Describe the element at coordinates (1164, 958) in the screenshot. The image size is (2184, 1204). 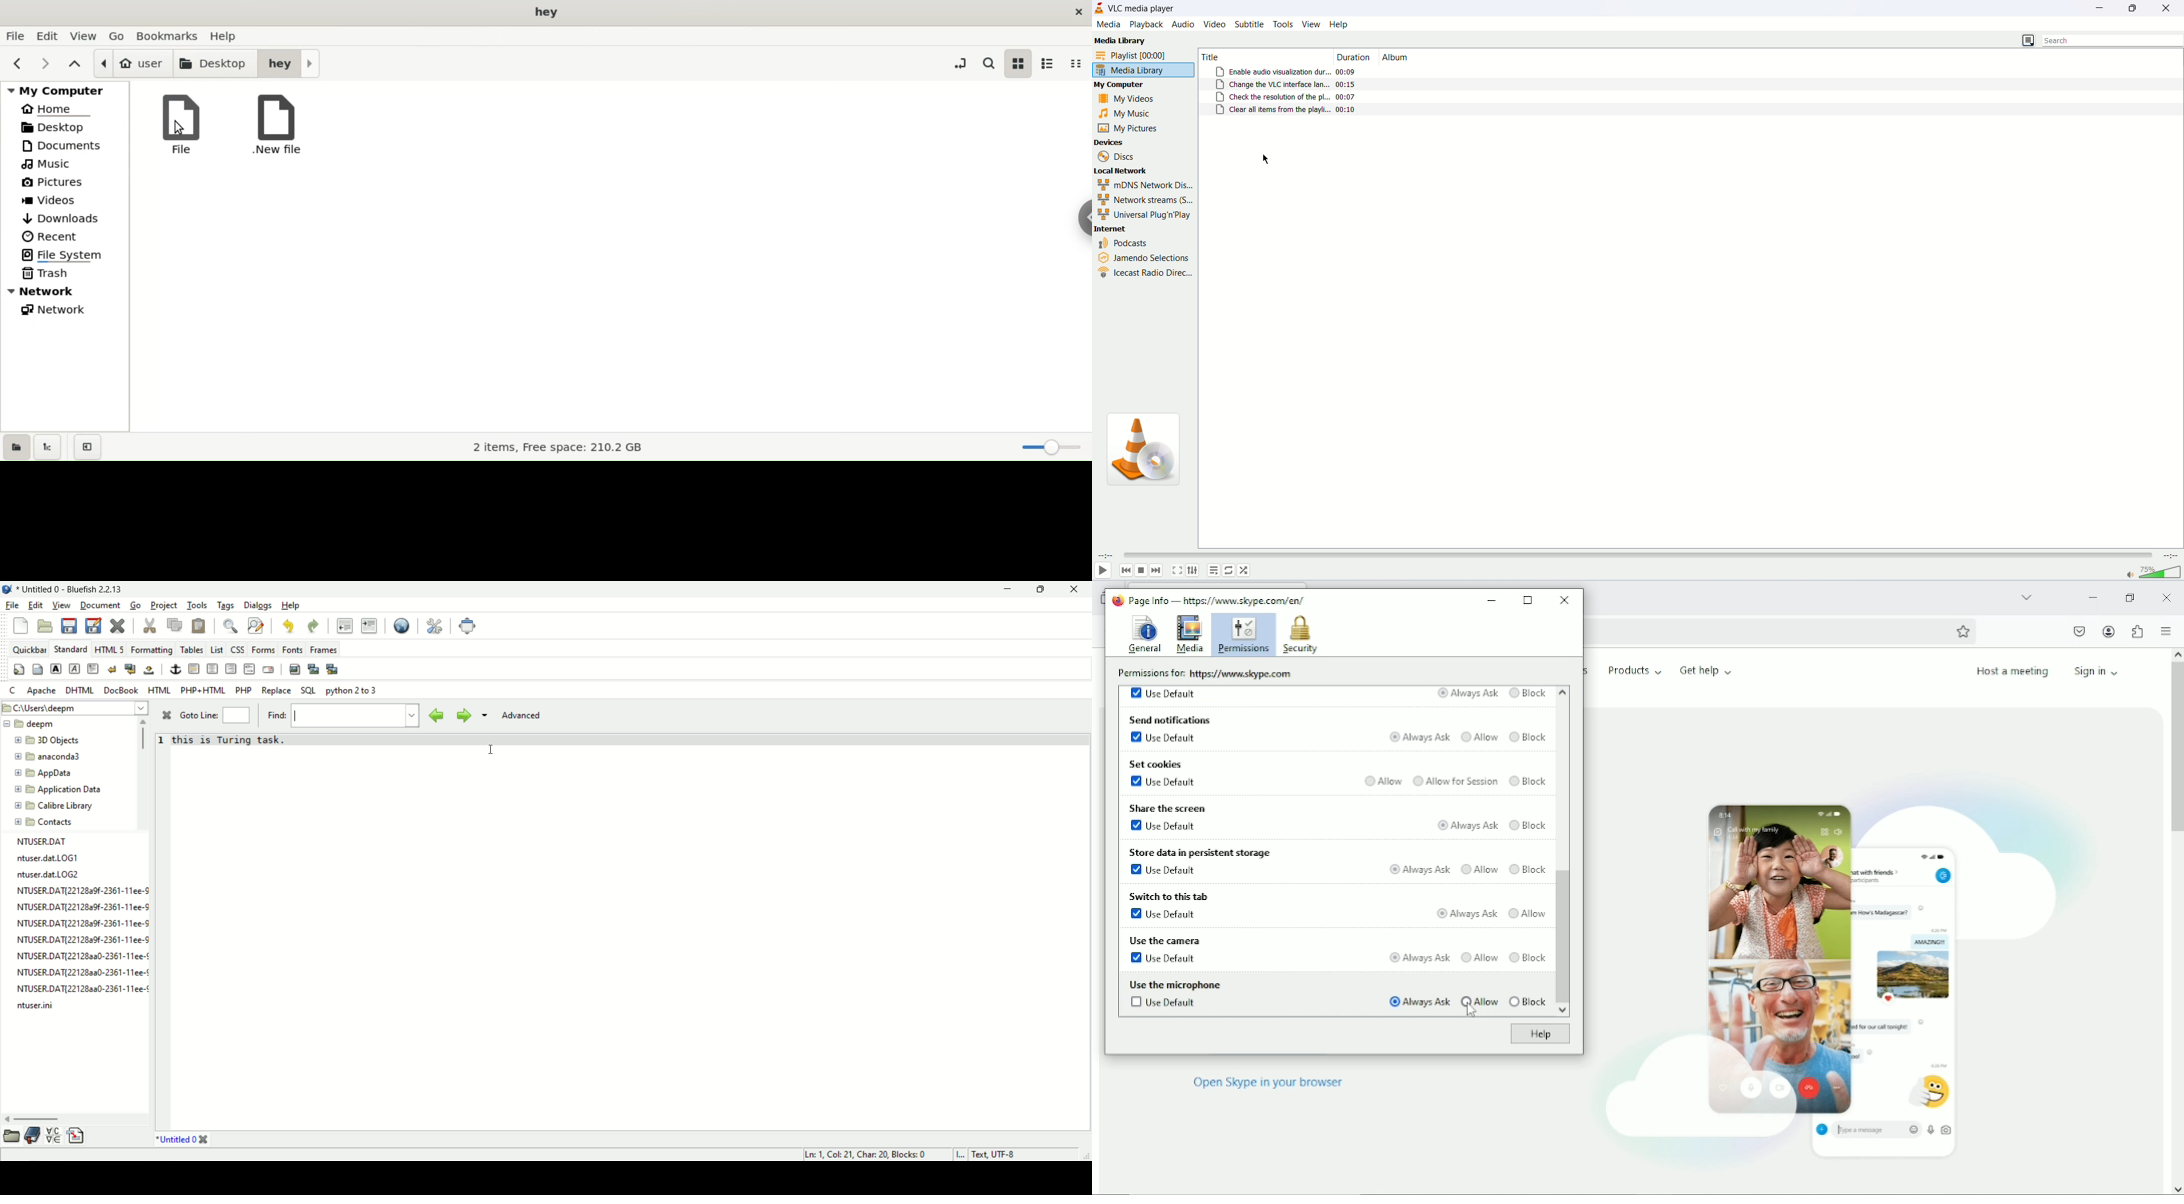
I see `Use default` at that location.